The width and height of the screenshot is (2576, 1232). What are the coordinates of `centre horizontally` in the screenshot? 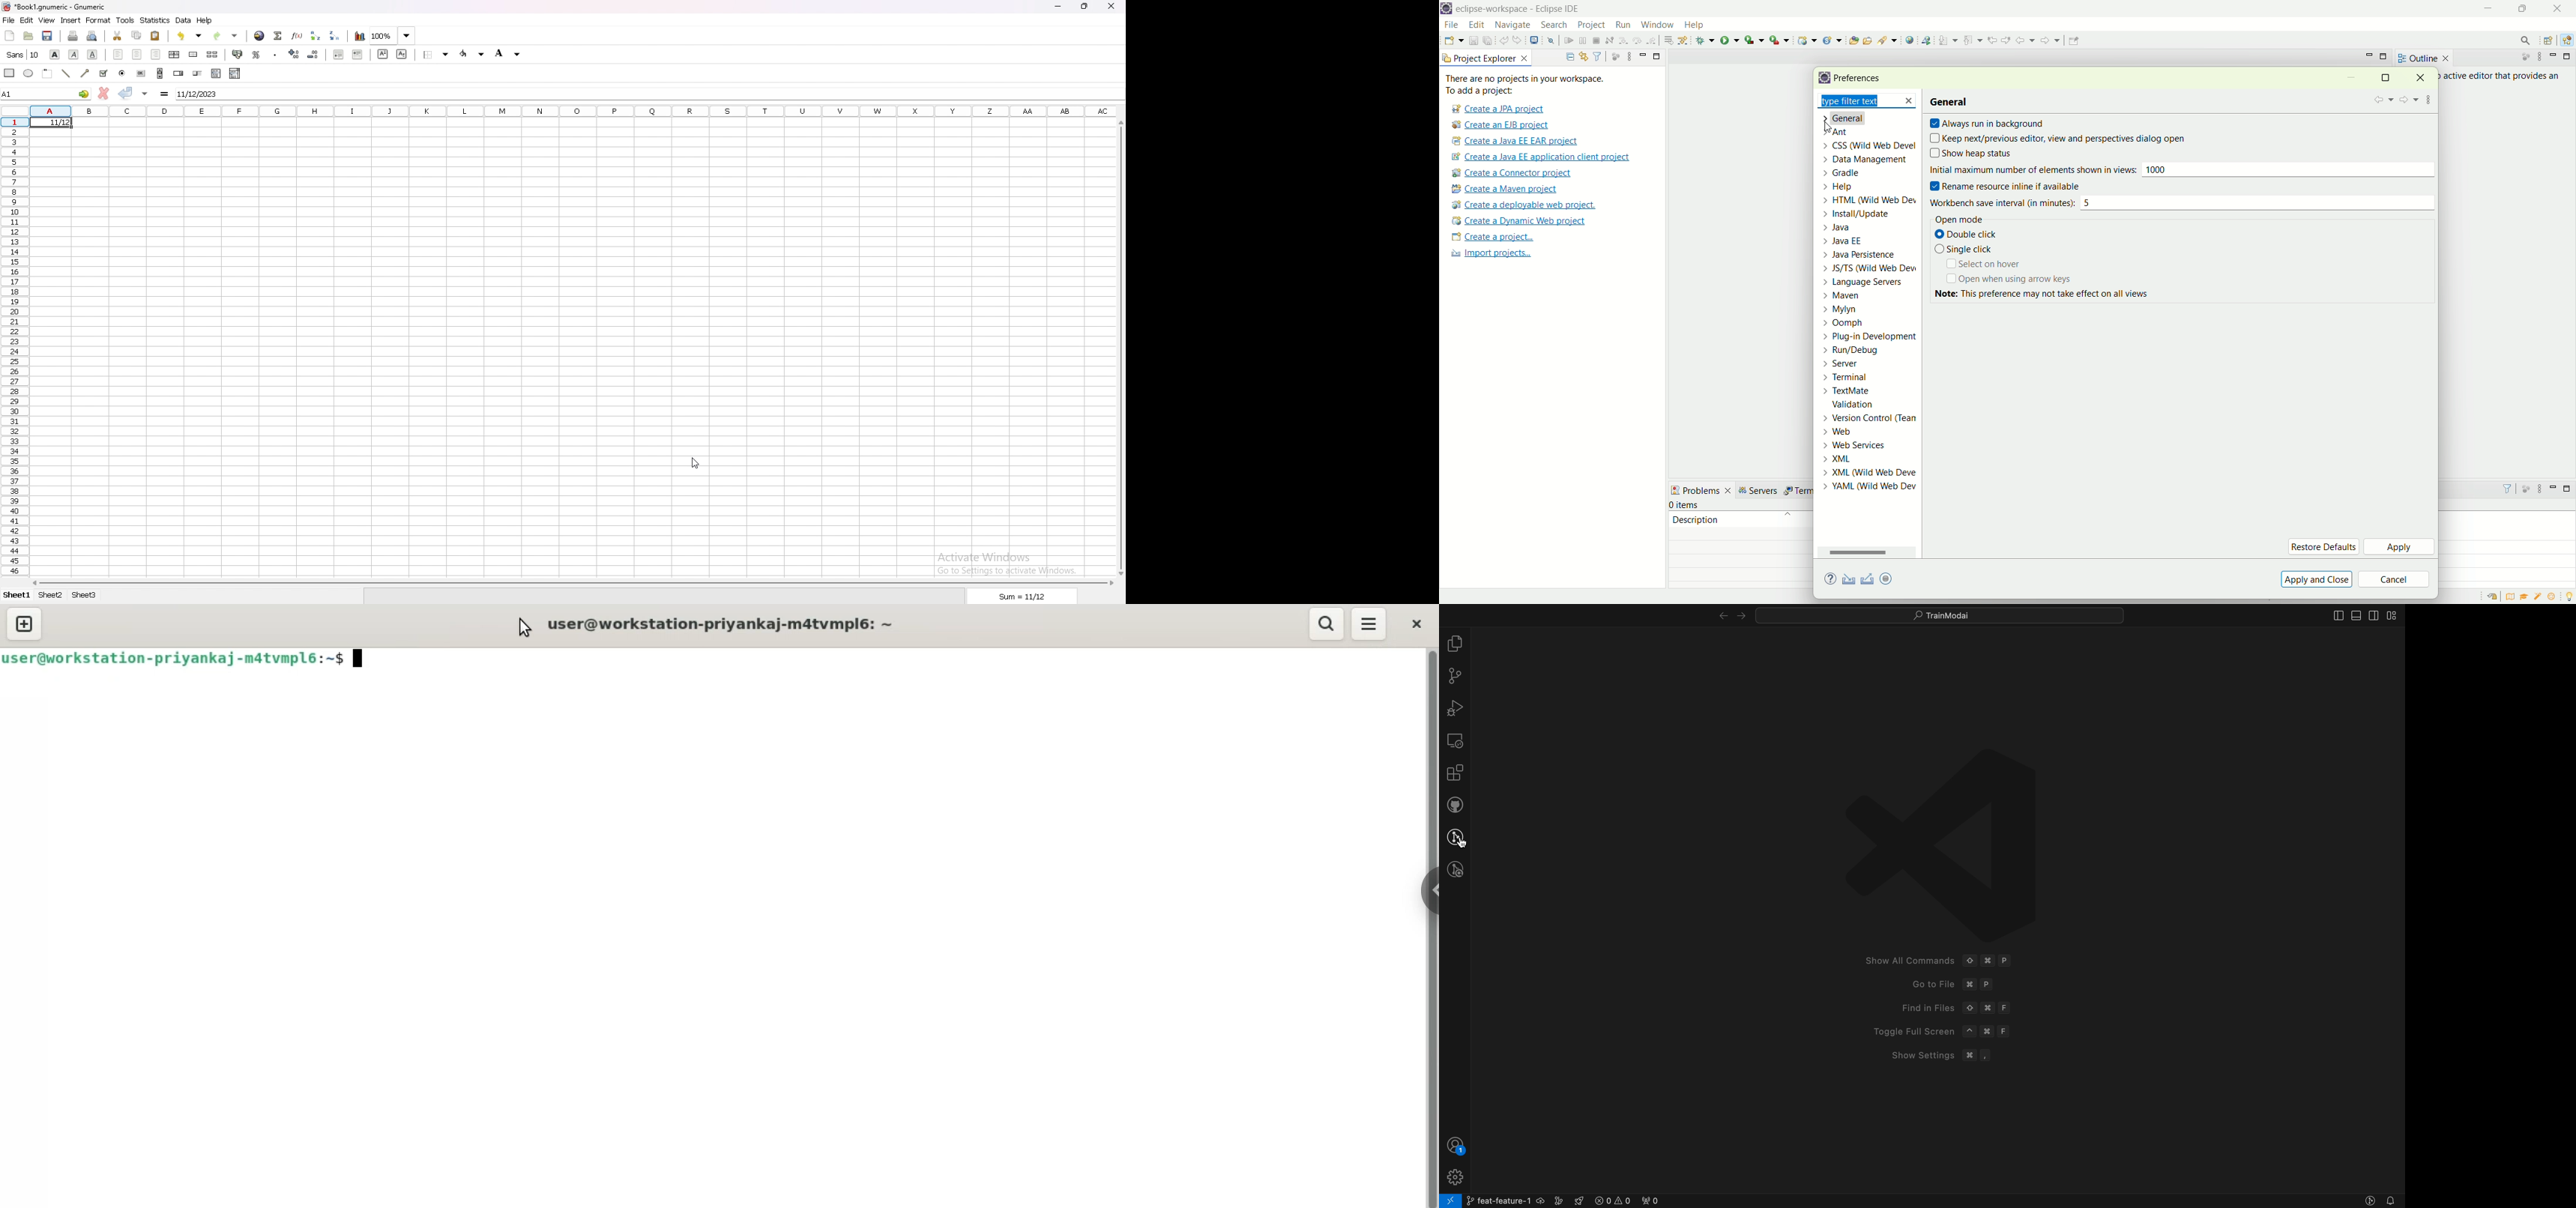 It's located at (174, 55).